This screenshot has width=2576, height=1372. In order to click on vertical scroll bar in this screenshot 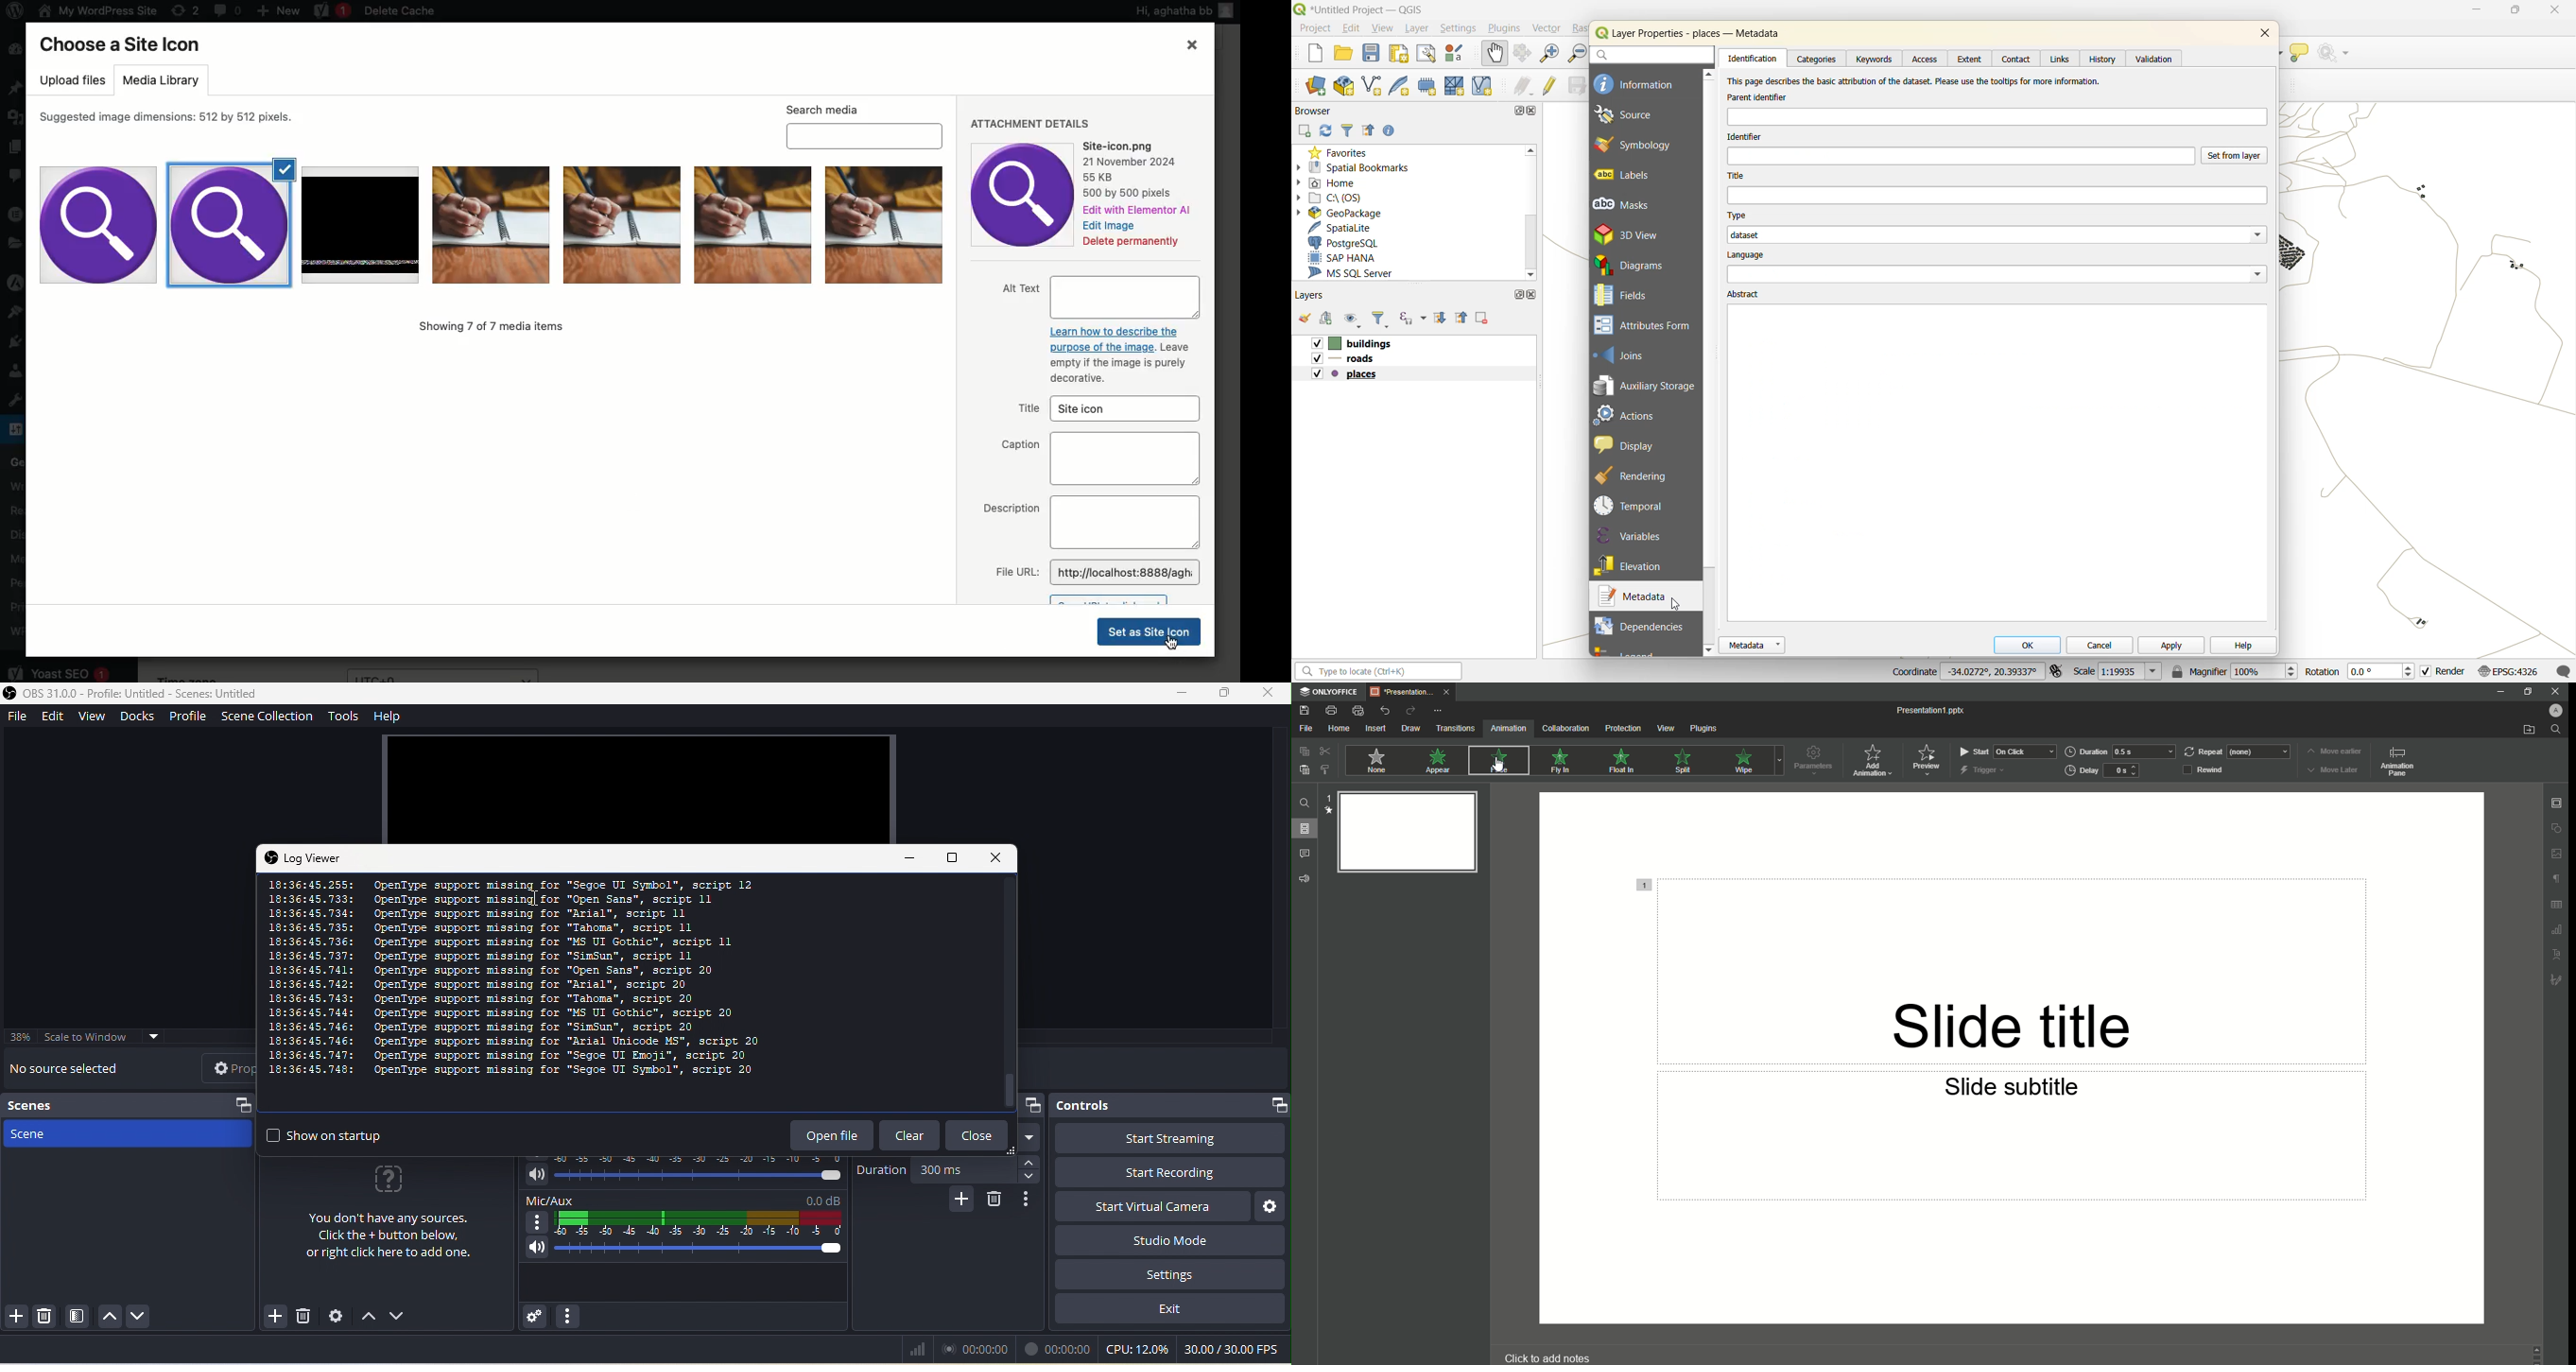, I will do `click(1006, 1083)`.